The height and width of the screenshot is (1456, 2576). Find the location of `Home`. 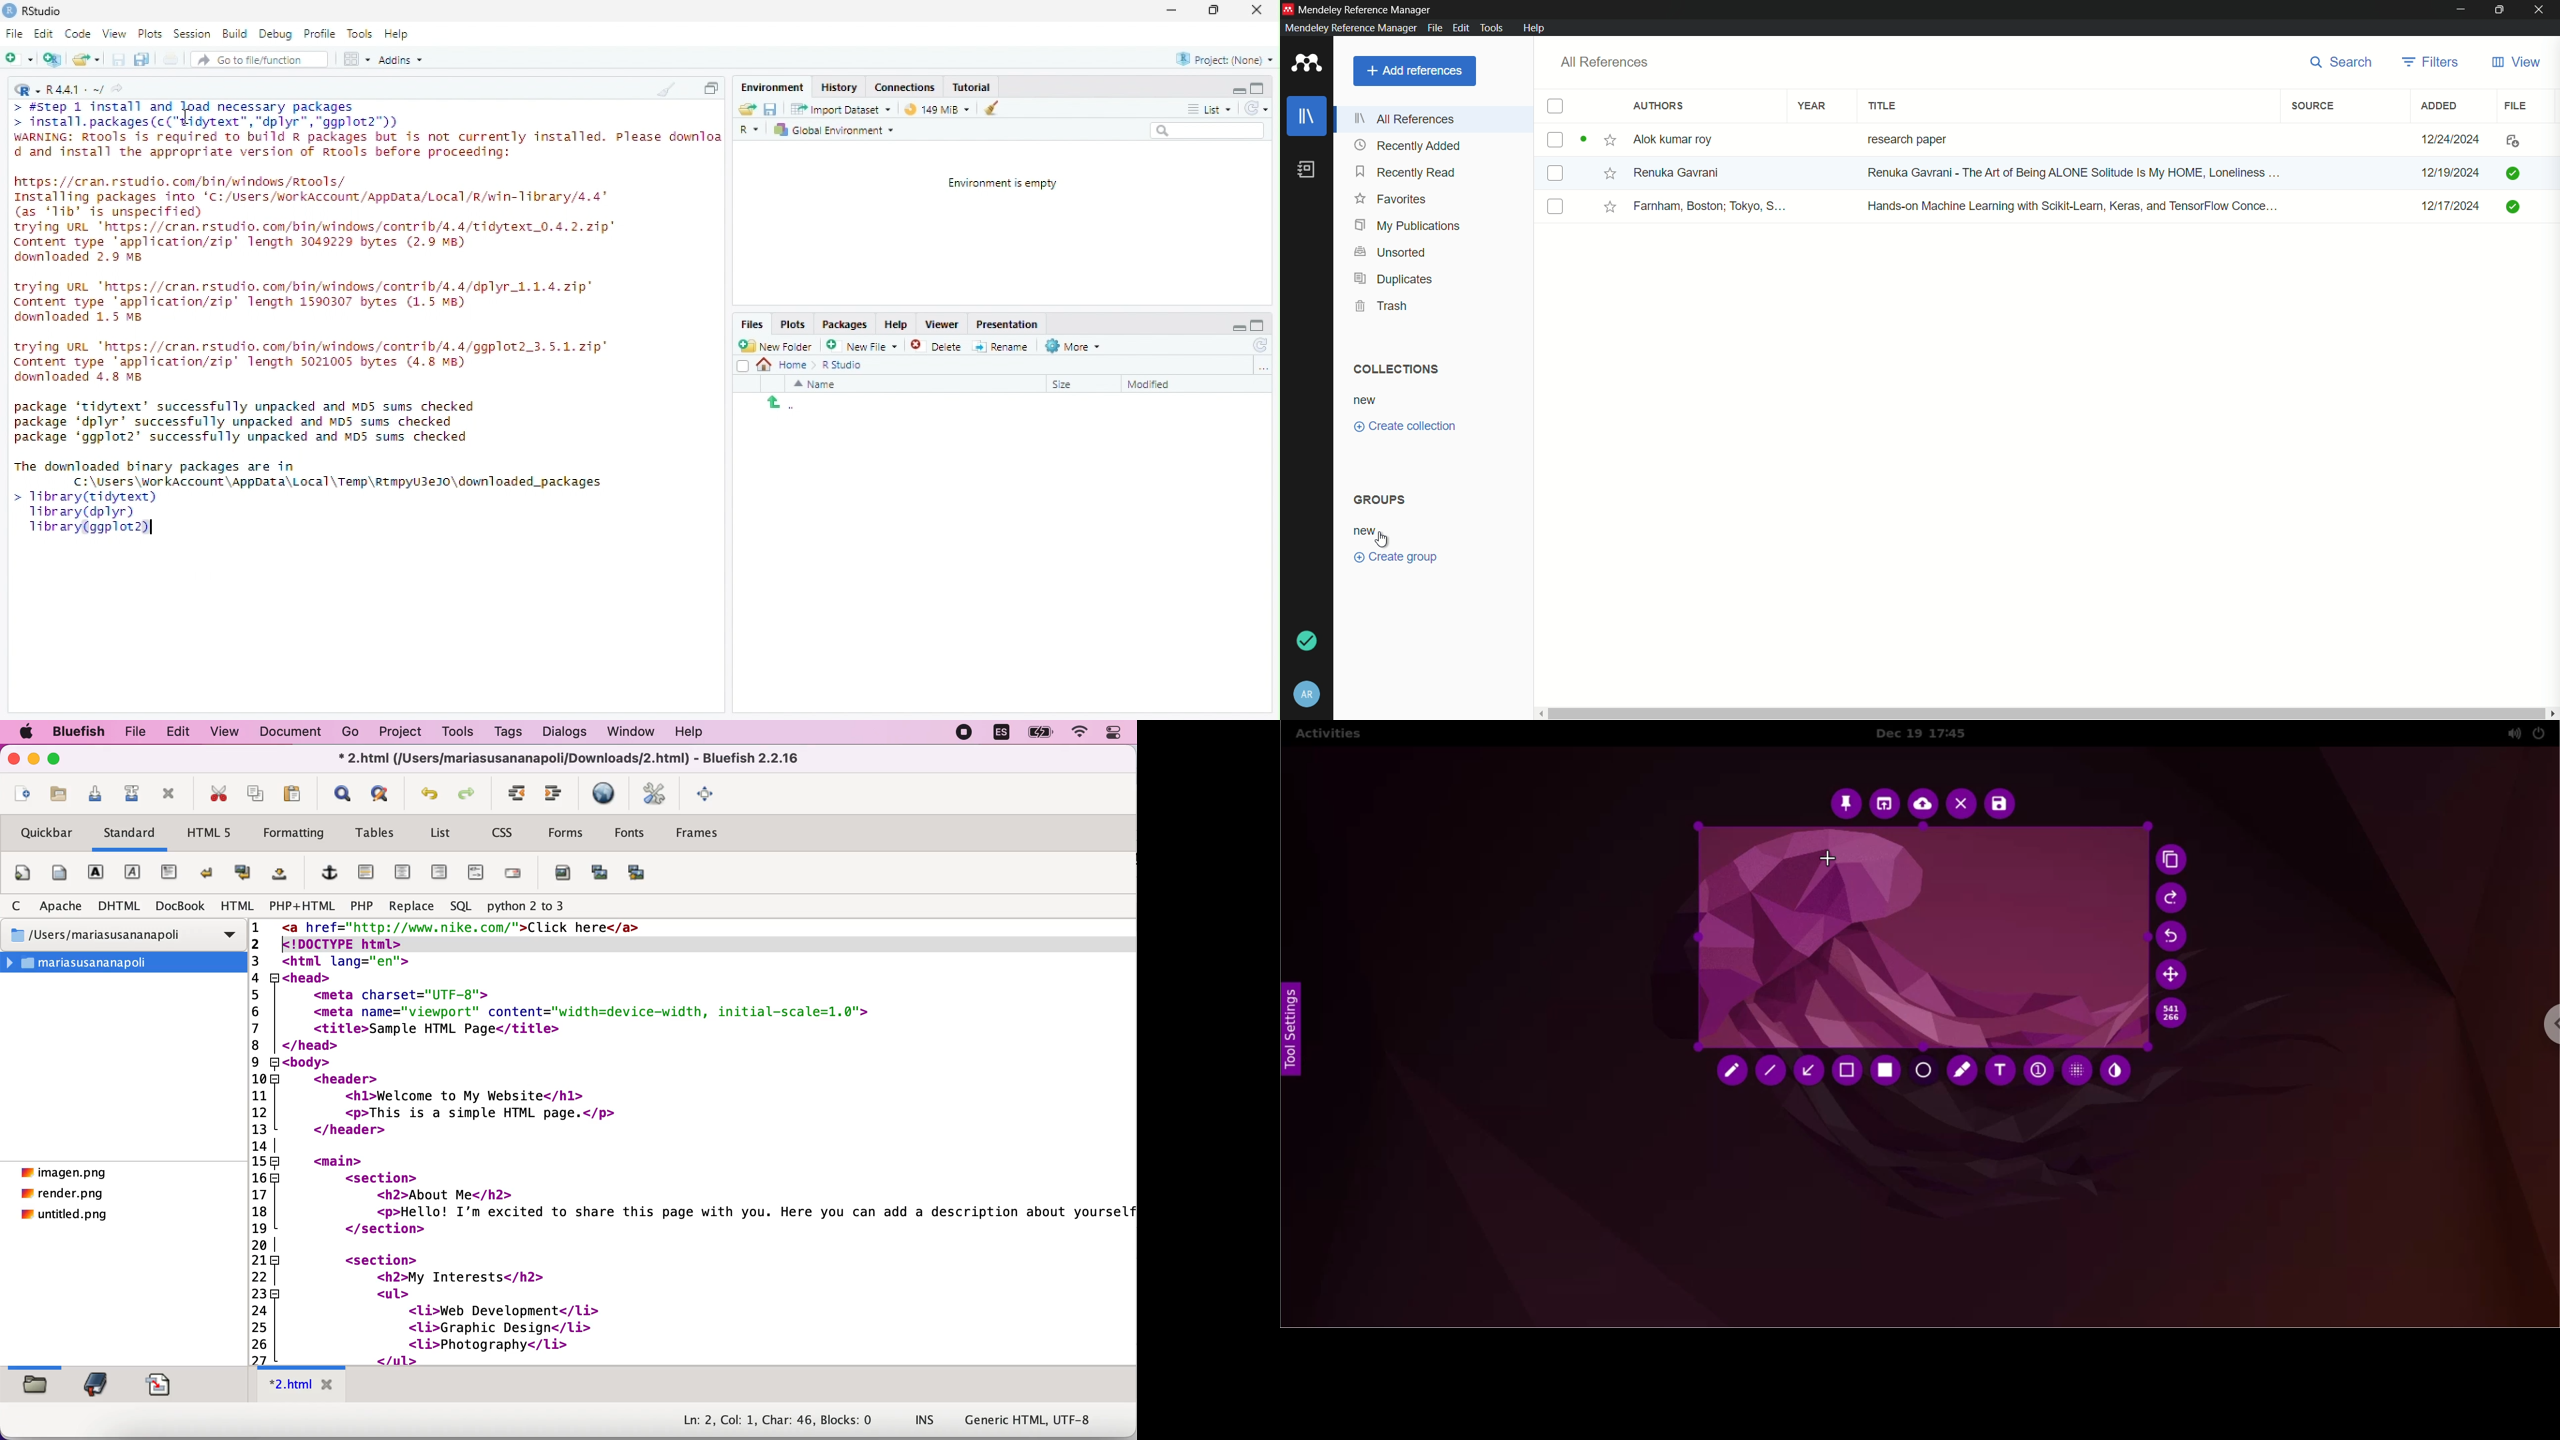

Home is located at coordinates (788, 365).